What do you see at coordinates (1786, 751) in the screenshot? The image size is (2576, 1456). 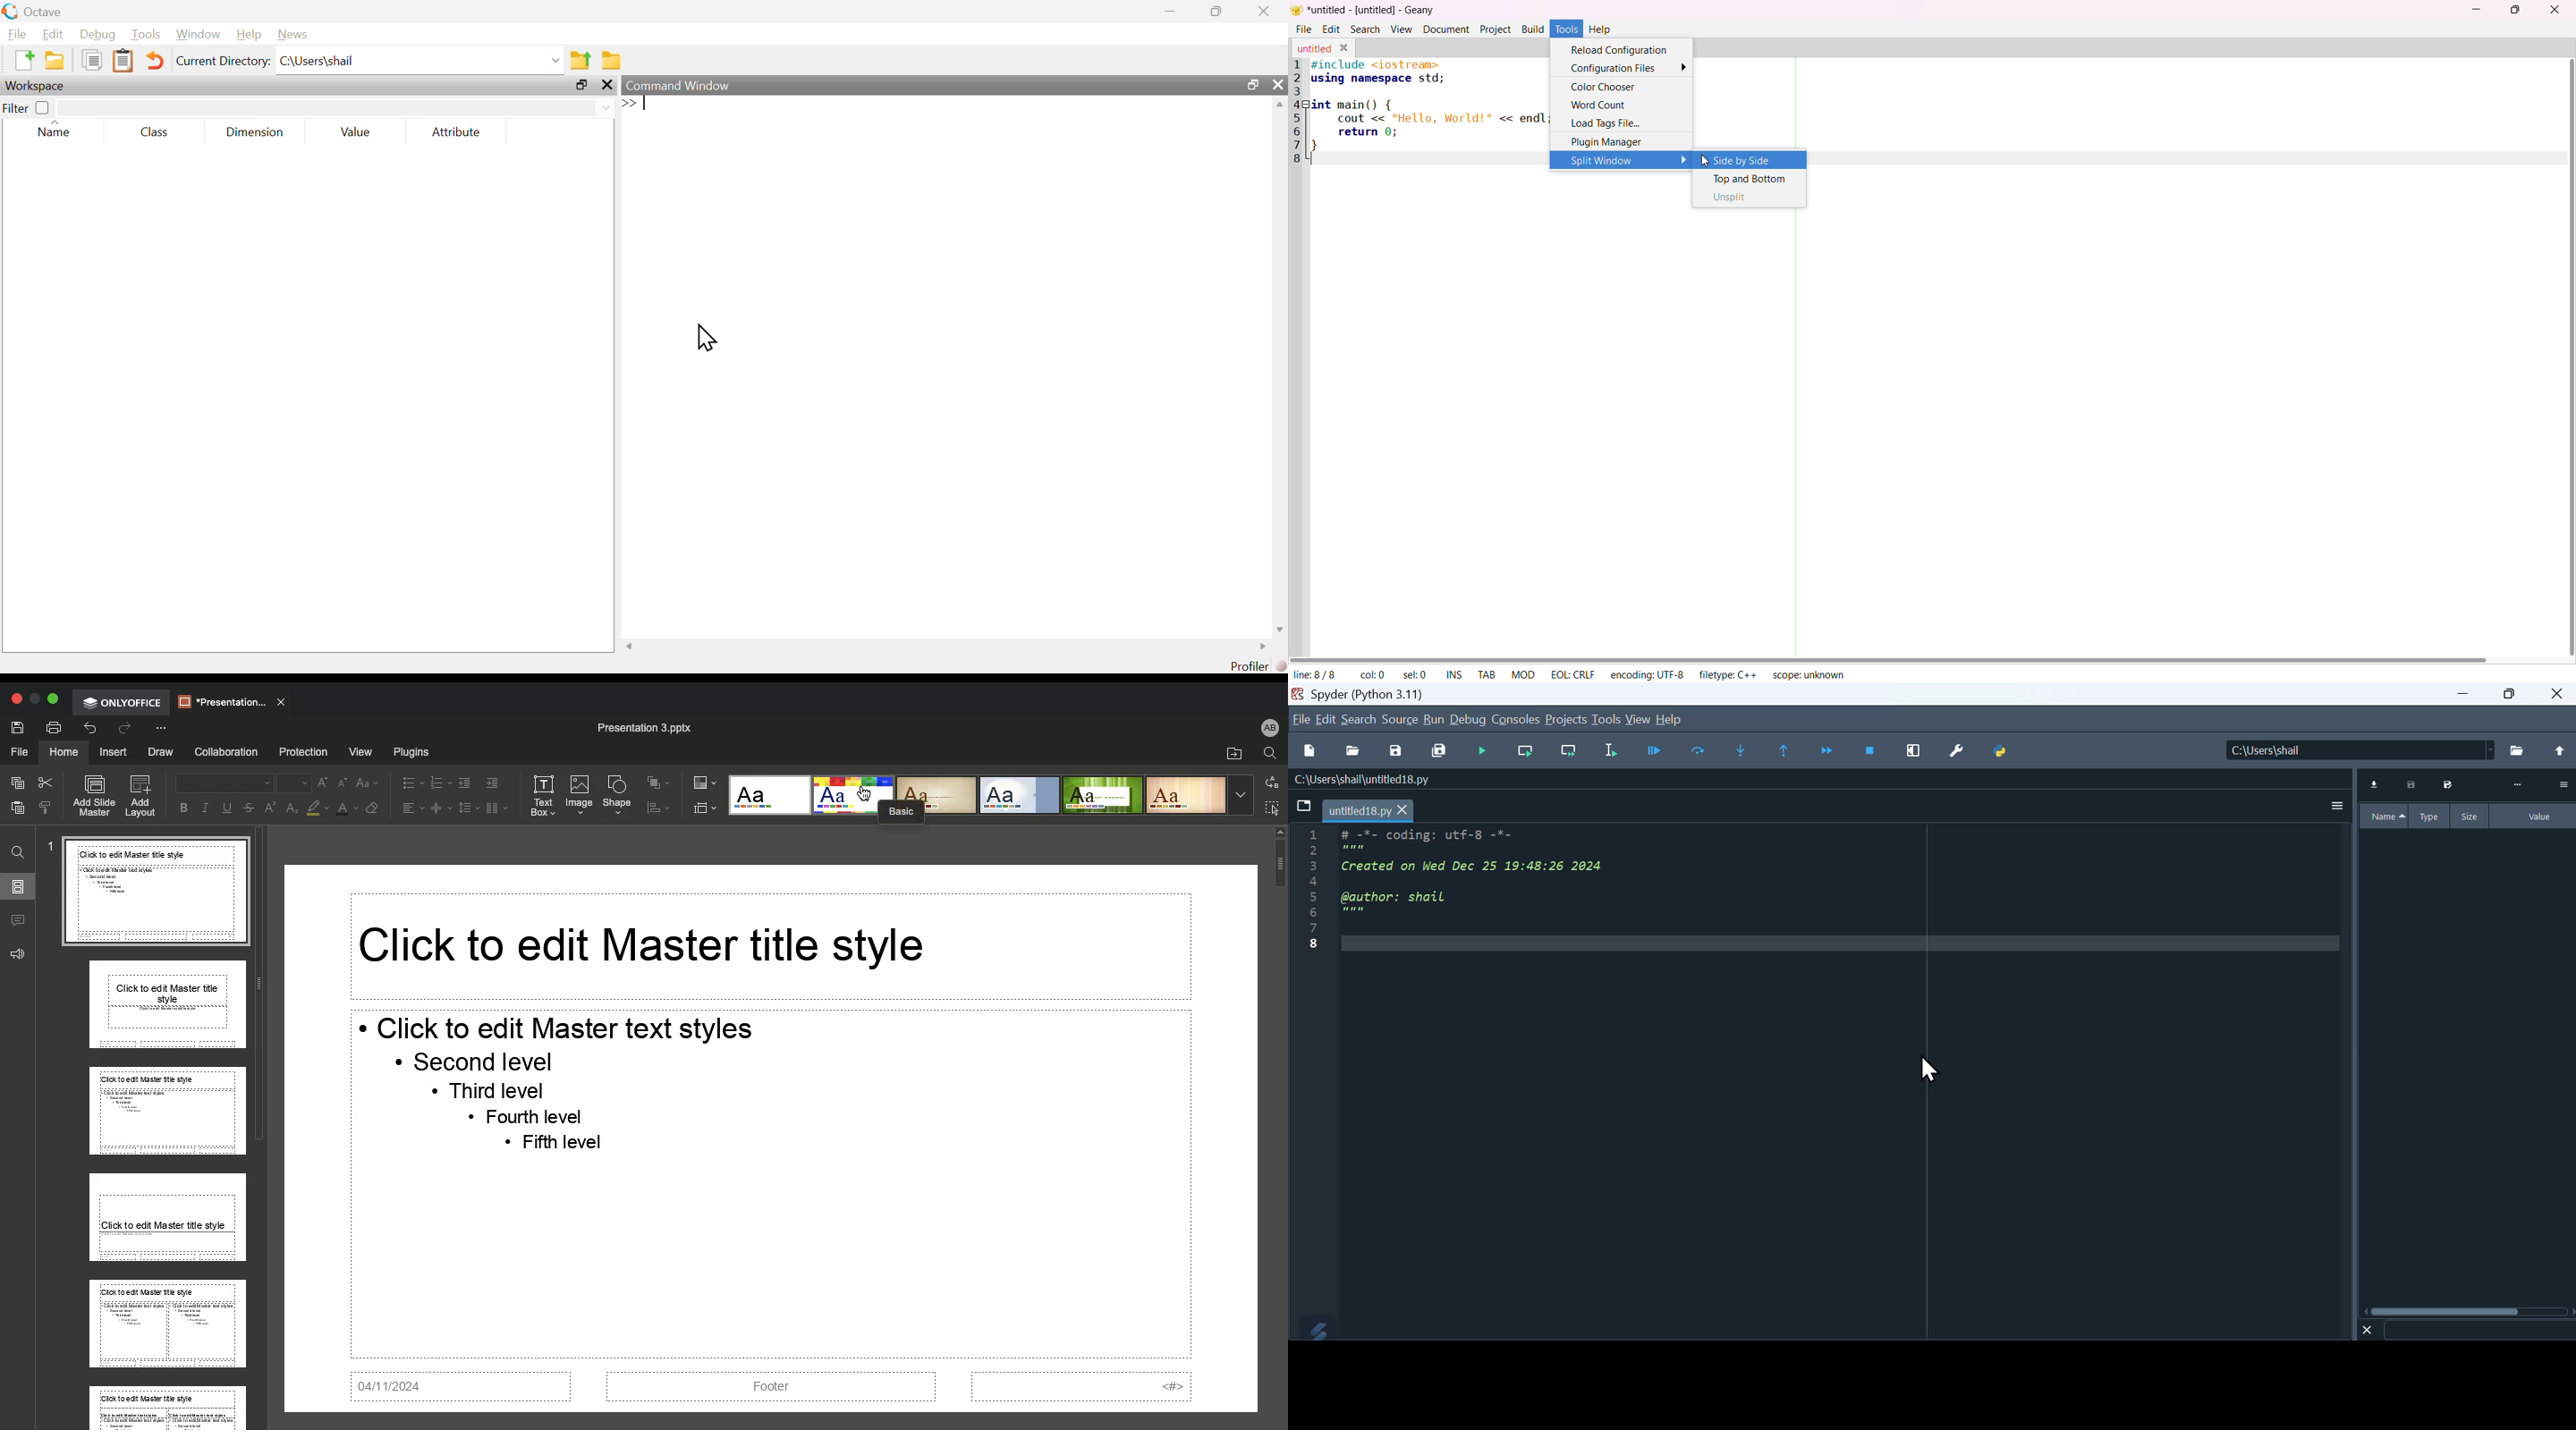 I see `Find previous` at bounding box center [1786, 751].